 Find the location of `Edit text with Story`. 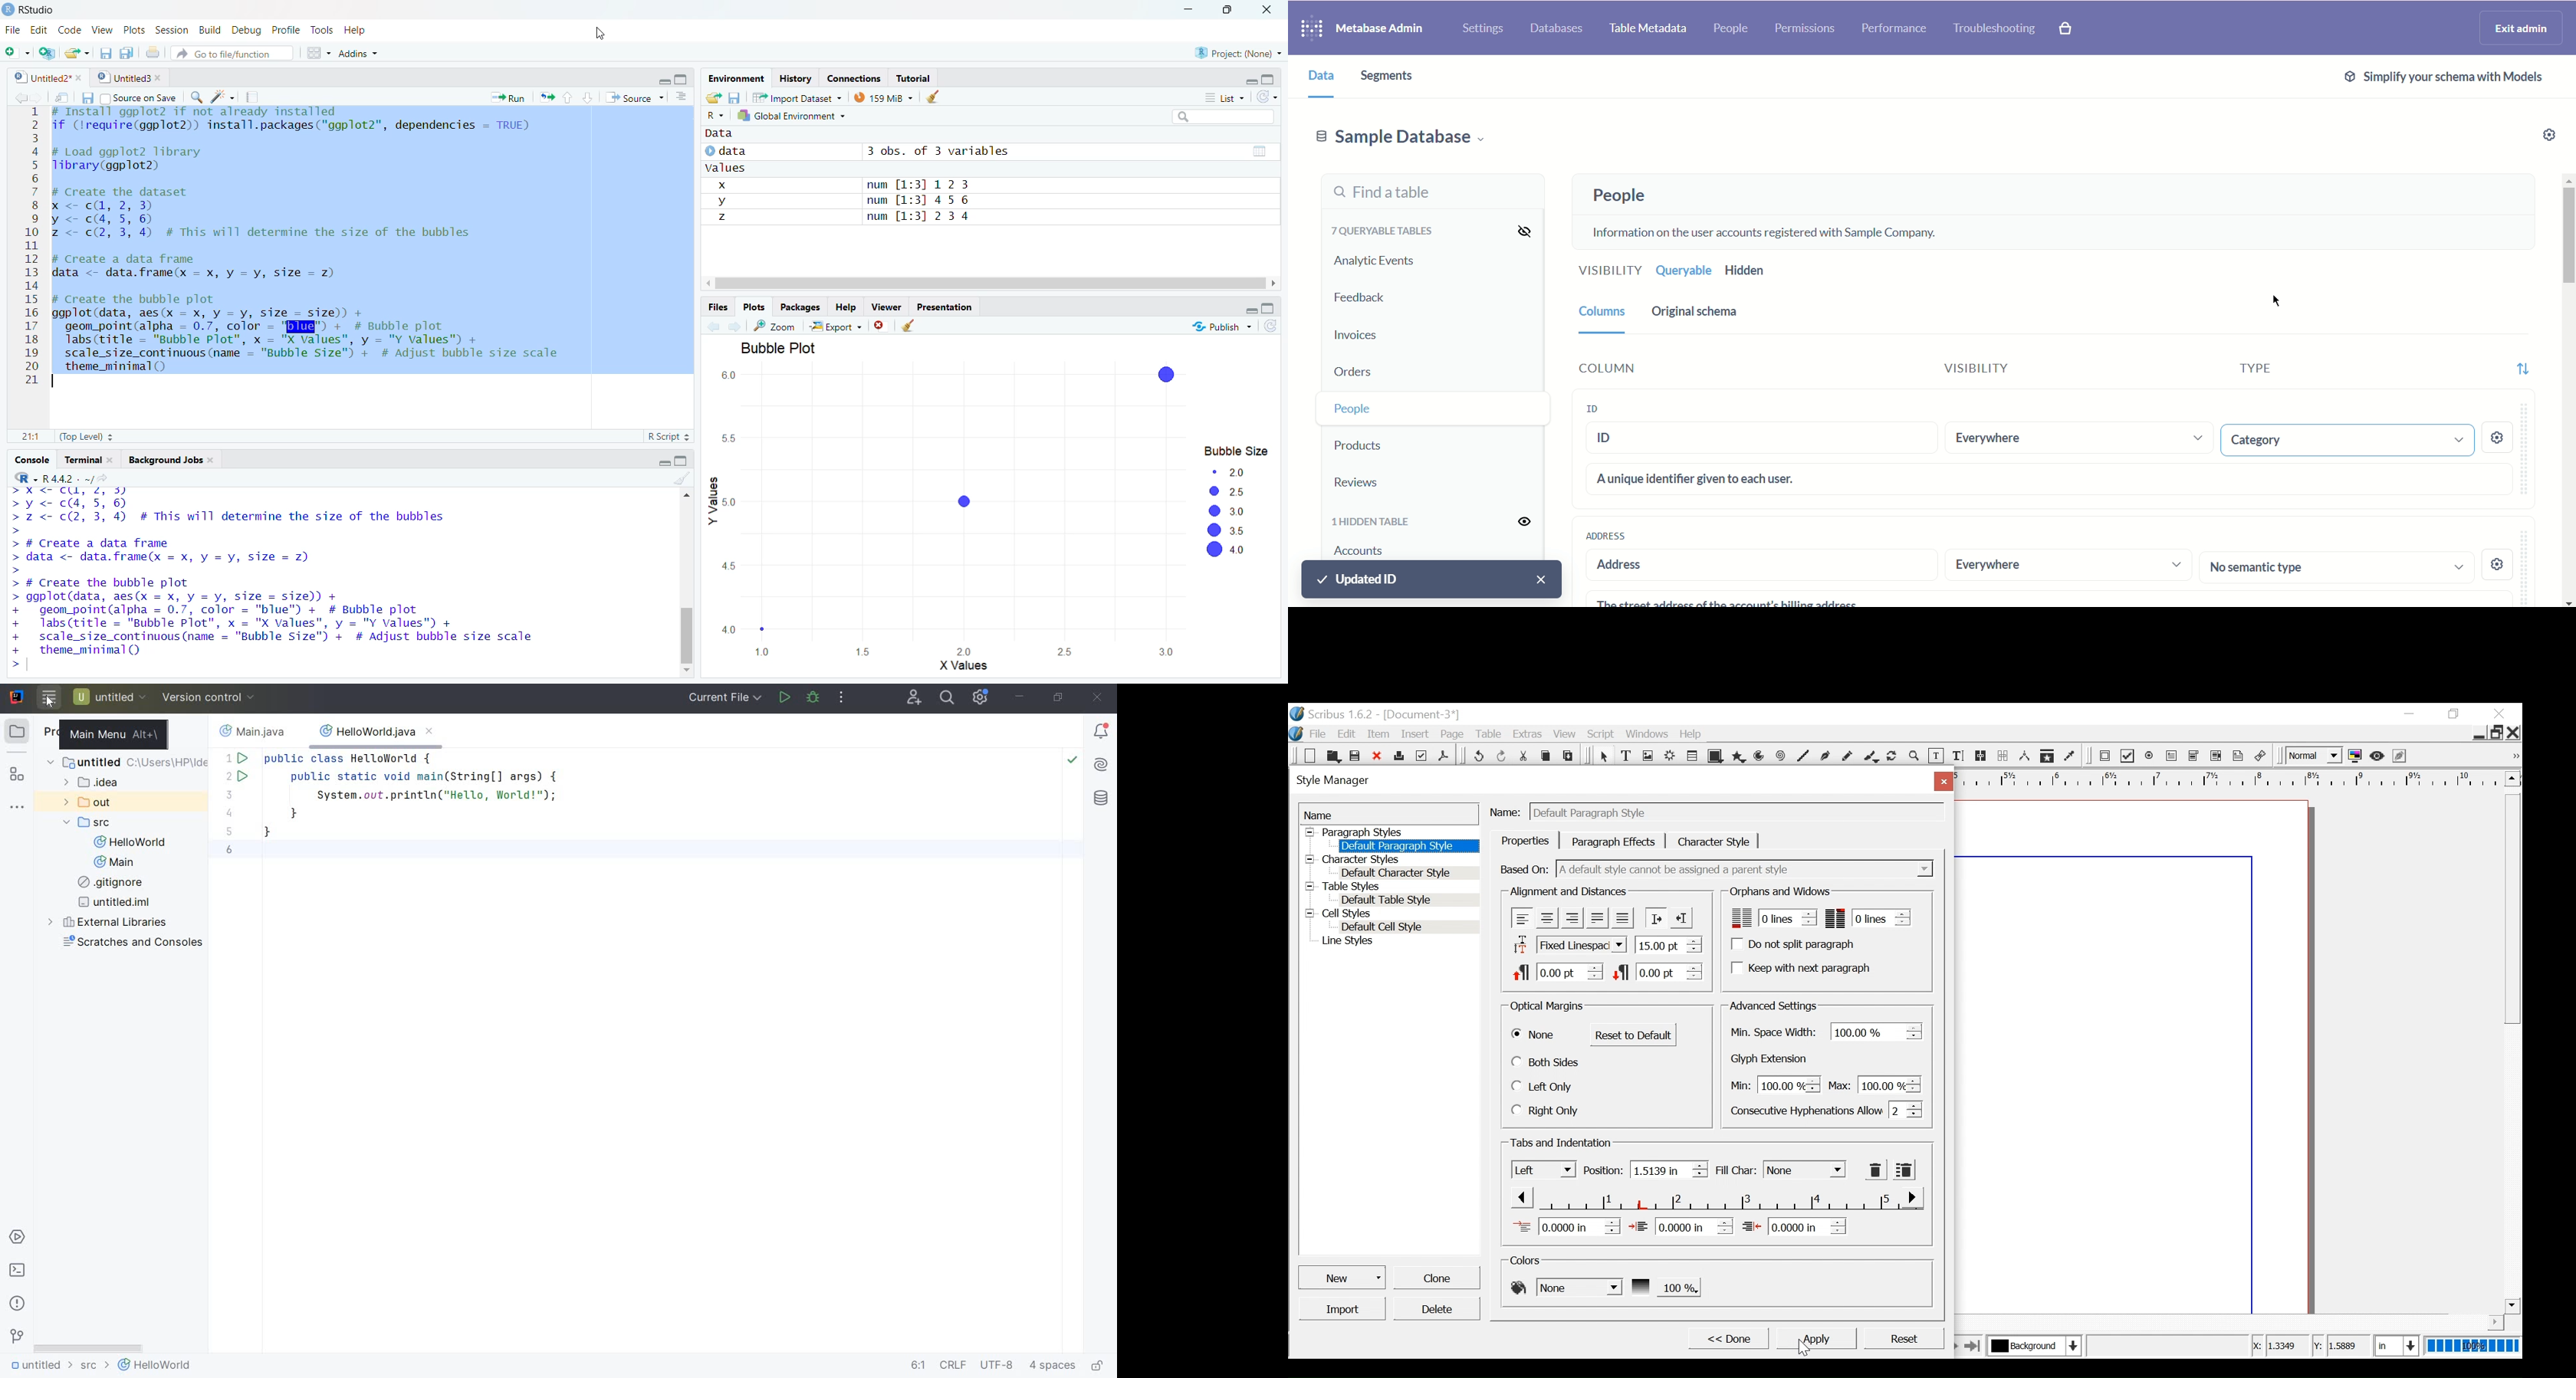

Edit text with Story is located at coordinates (1958, 756).